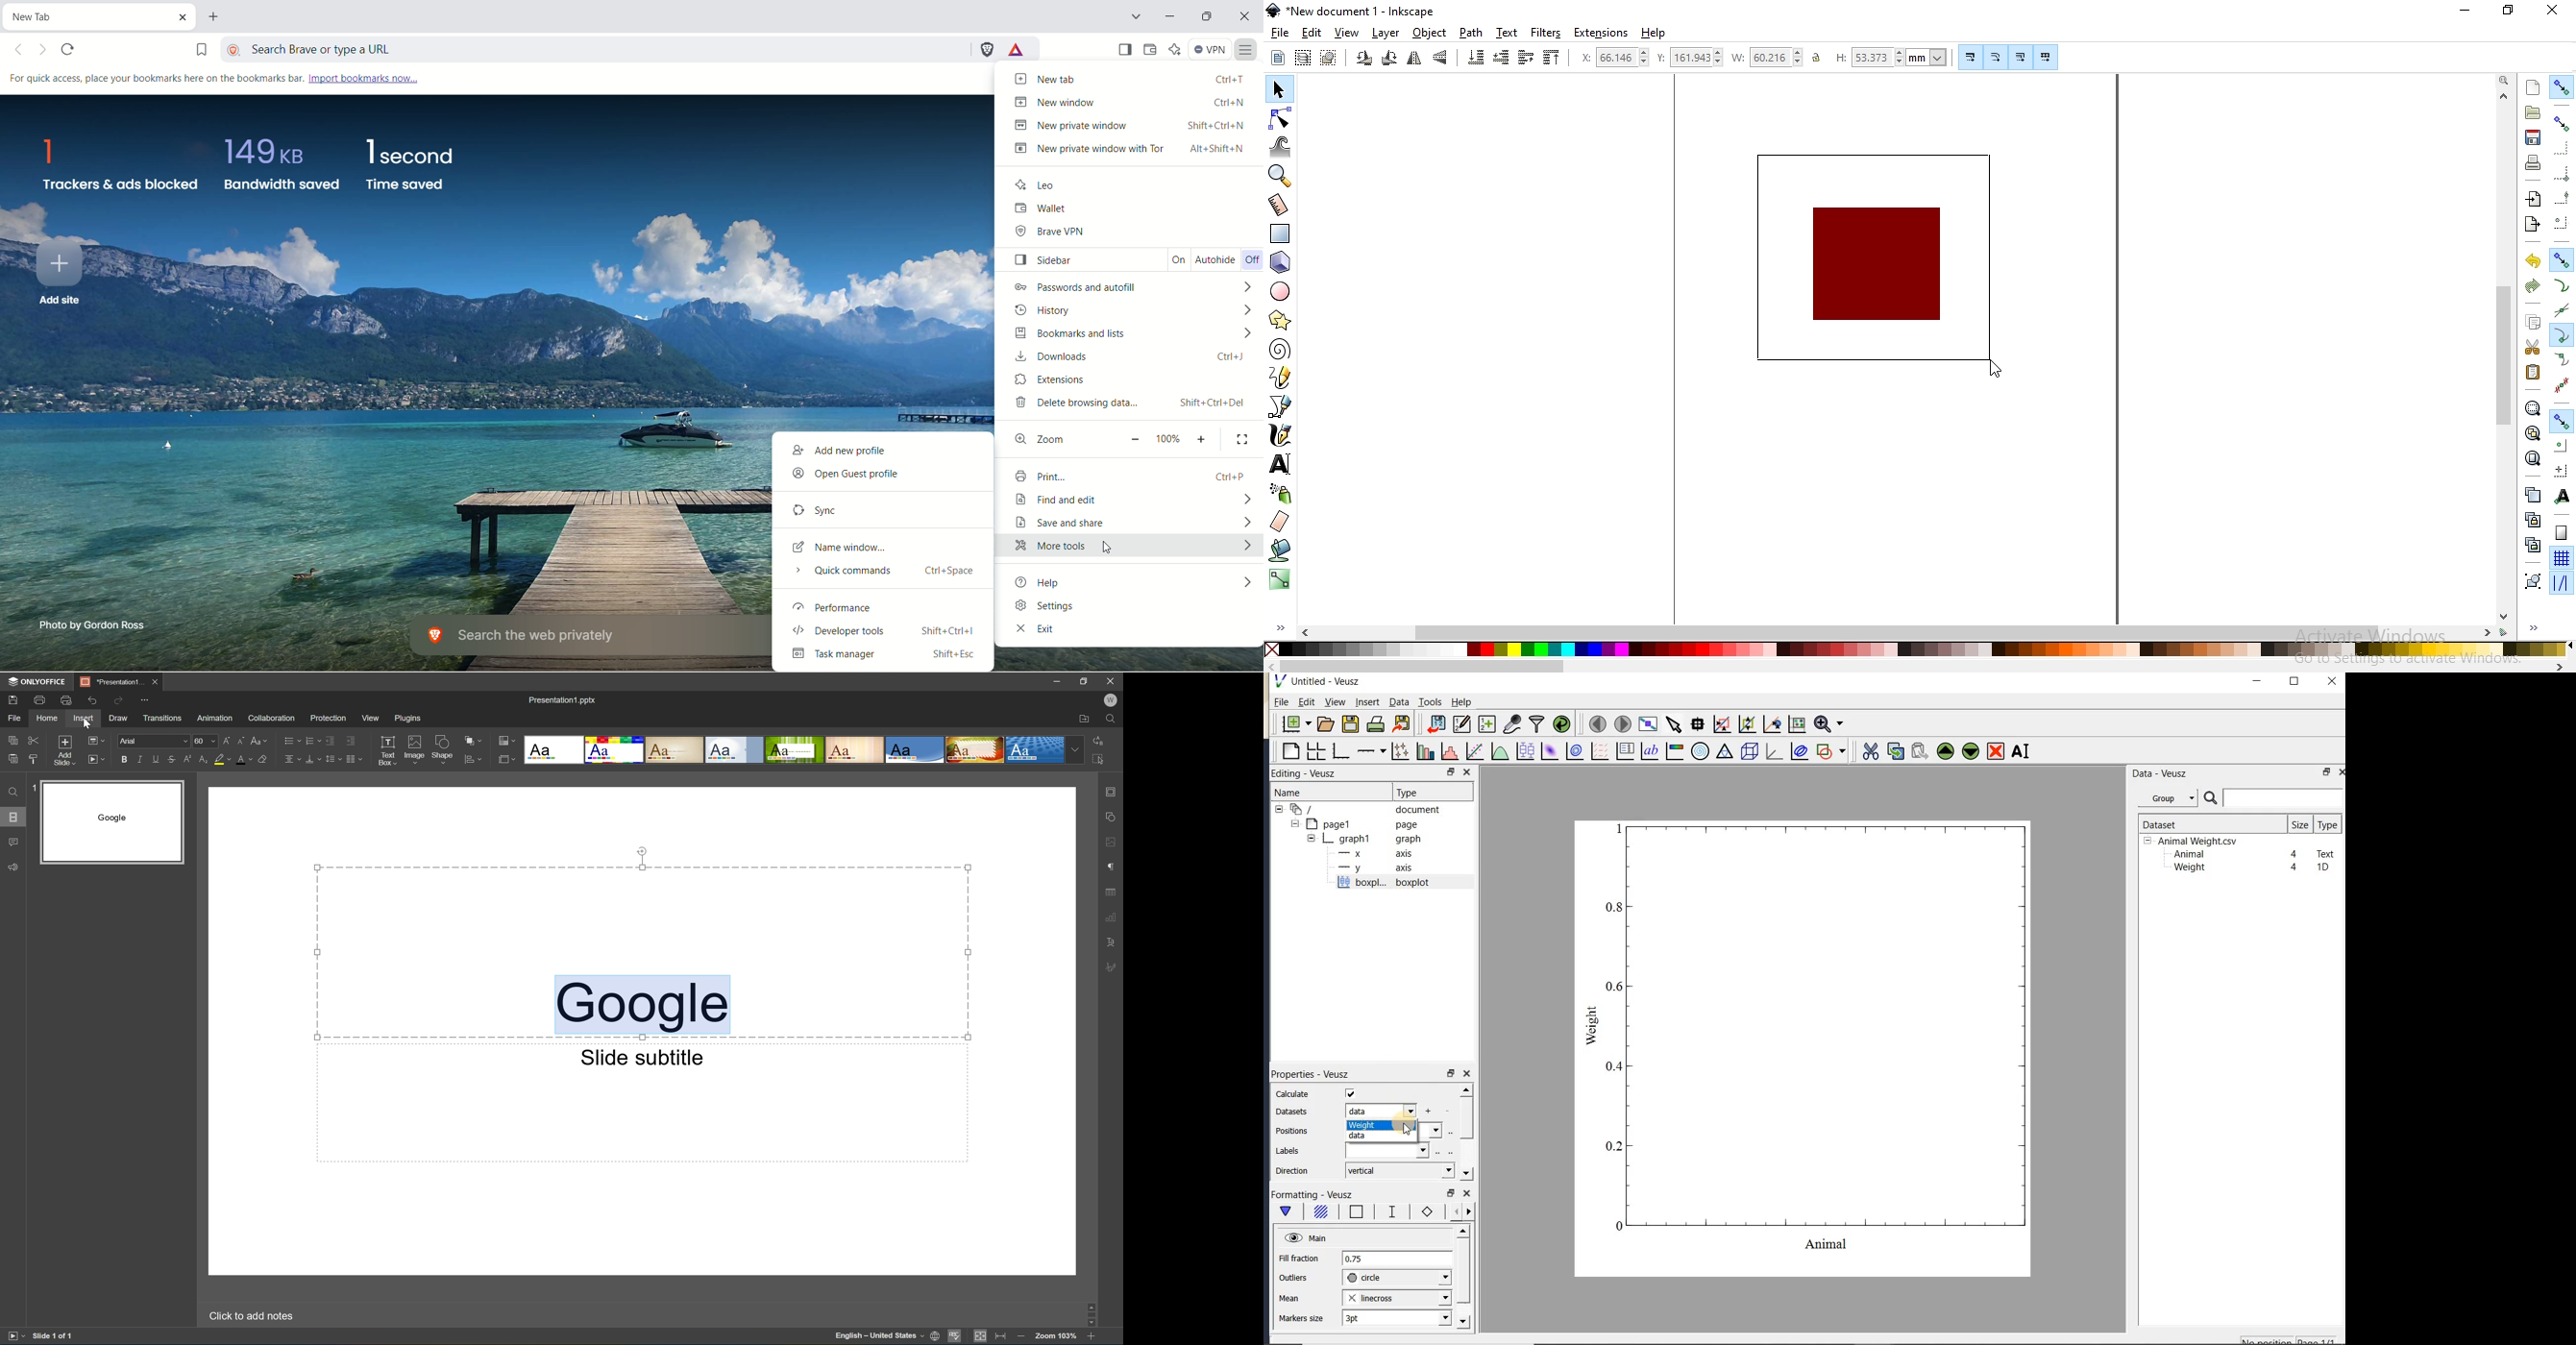 This screenshot has width=2576, height=1372. I want to click on scale thestoke width by the same proportion, so click(1969, 57).